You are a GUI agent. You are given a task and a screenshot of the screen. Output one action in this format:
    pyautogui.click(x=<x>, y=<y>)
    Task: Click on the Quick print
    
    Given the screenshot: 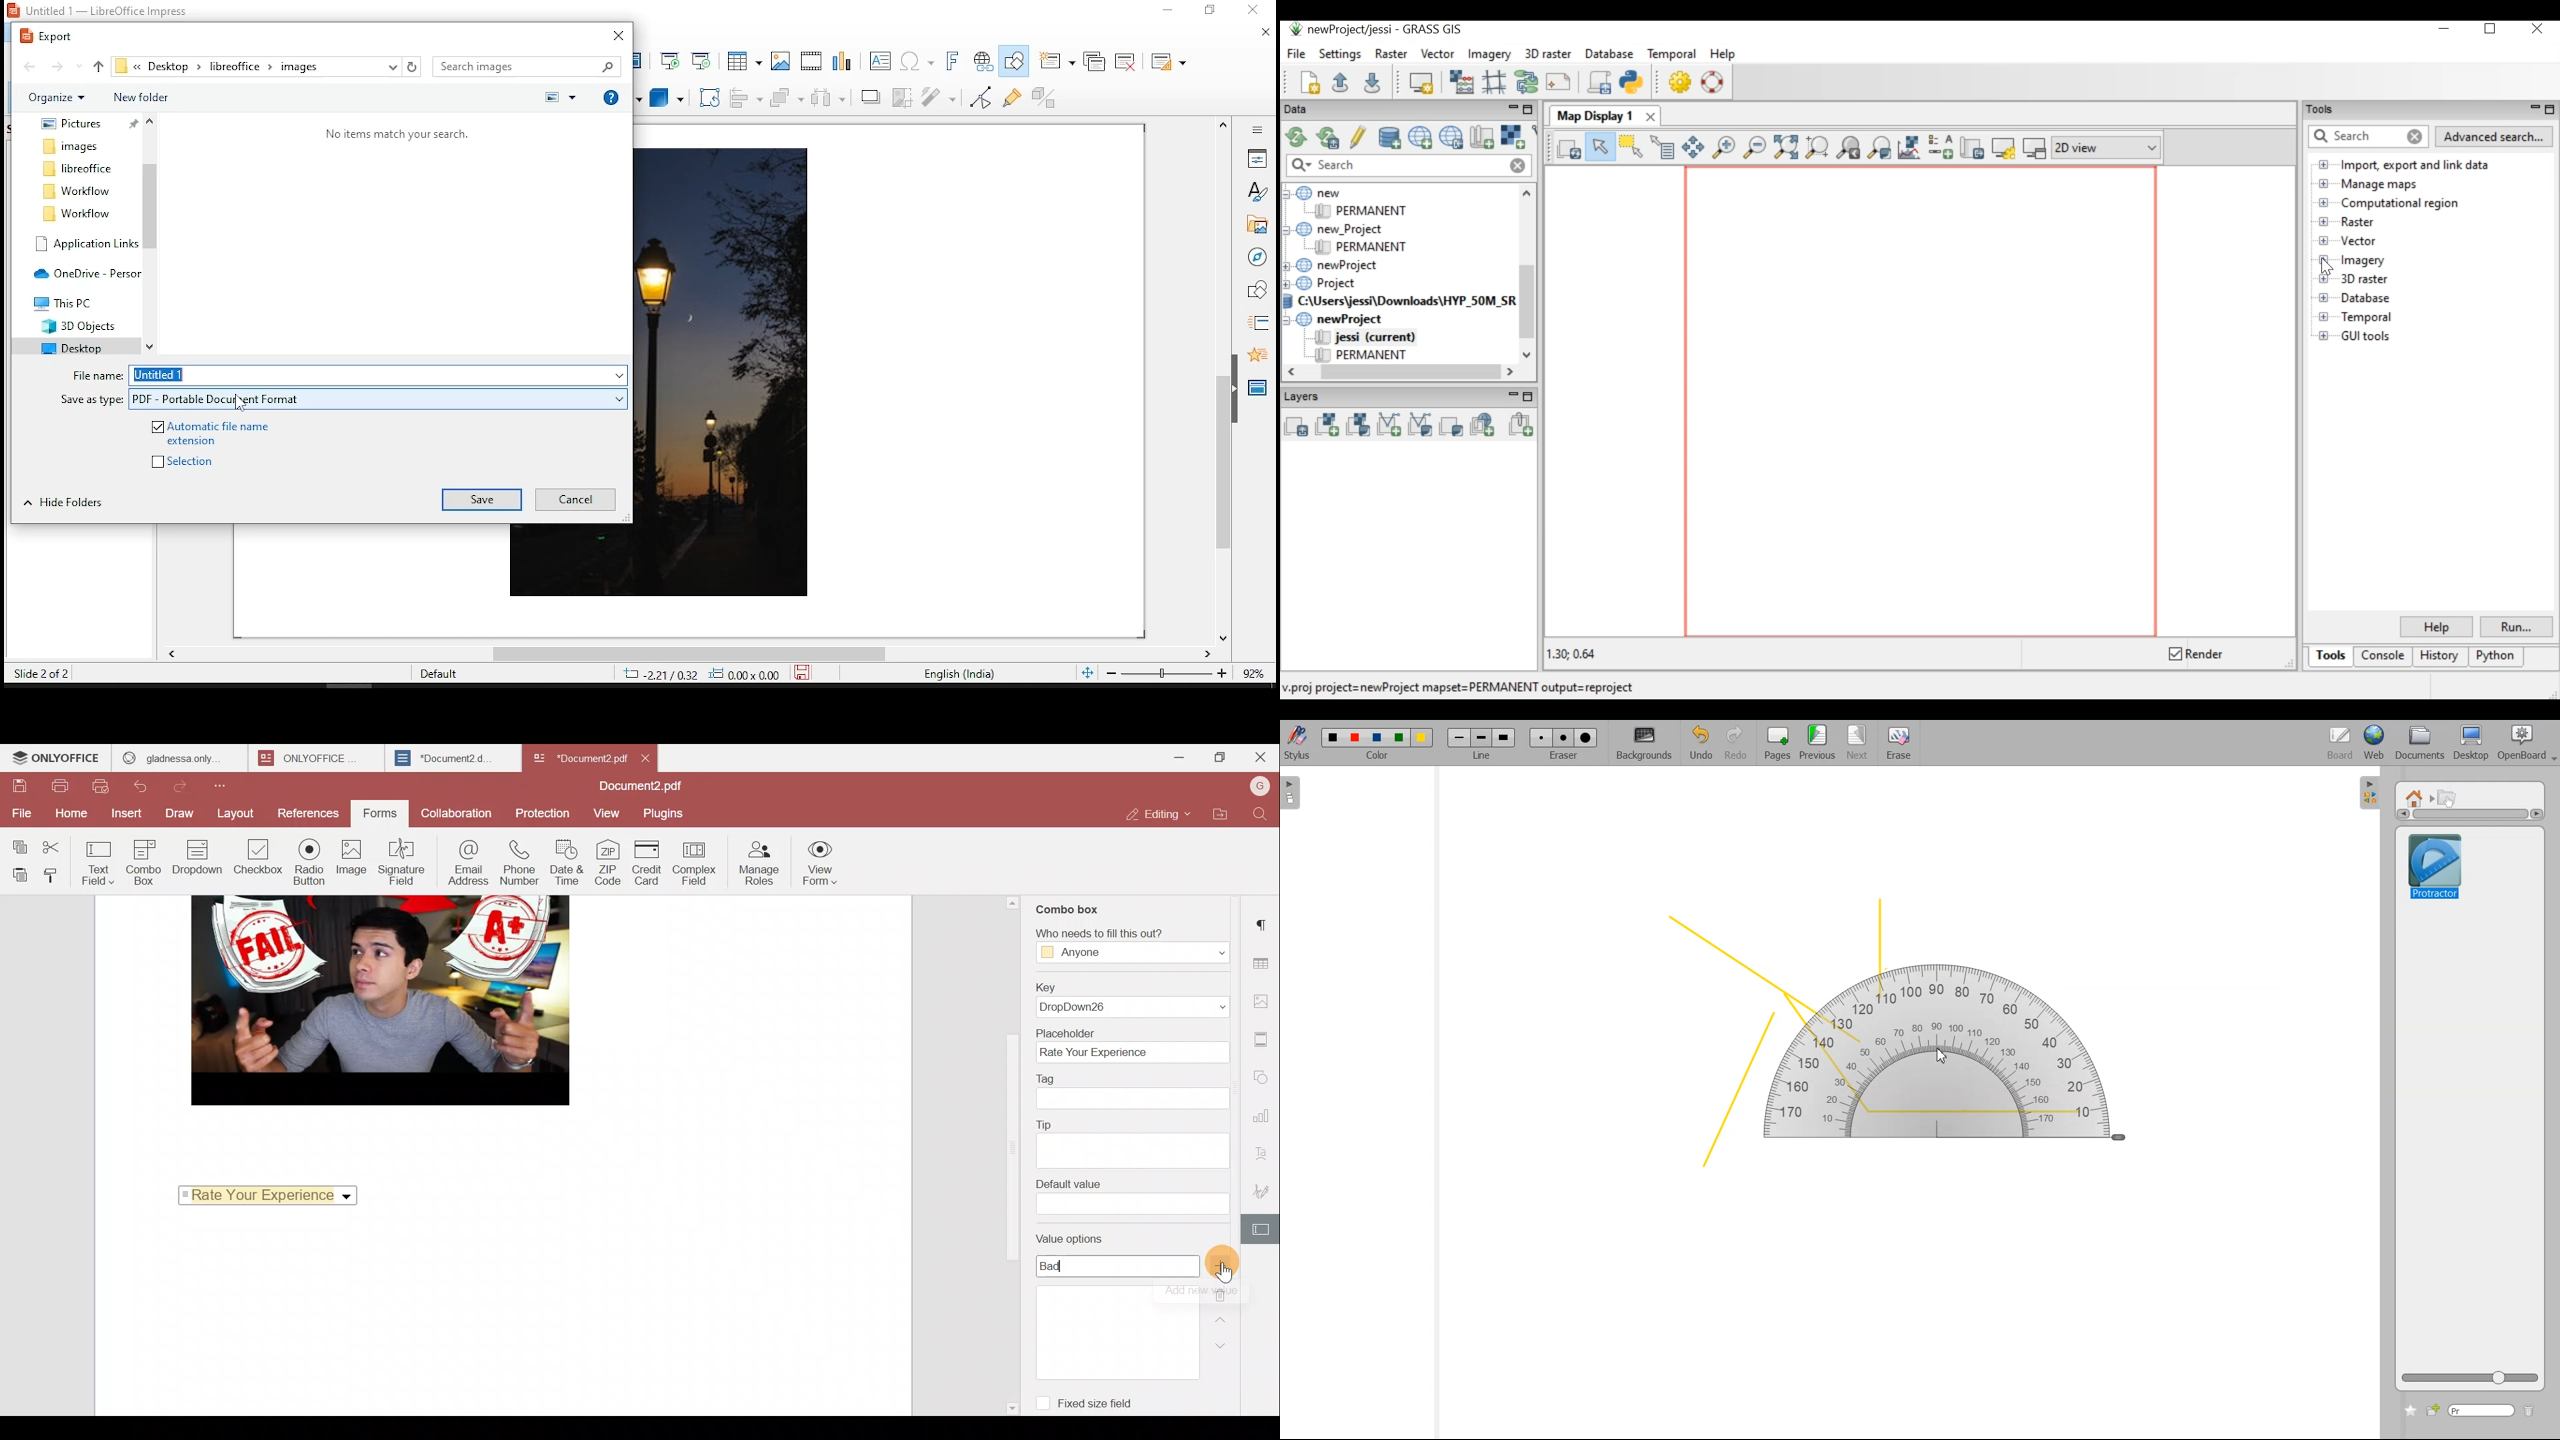 What is the action you would take?
    pyautogui.click(x=100, y=787)
    